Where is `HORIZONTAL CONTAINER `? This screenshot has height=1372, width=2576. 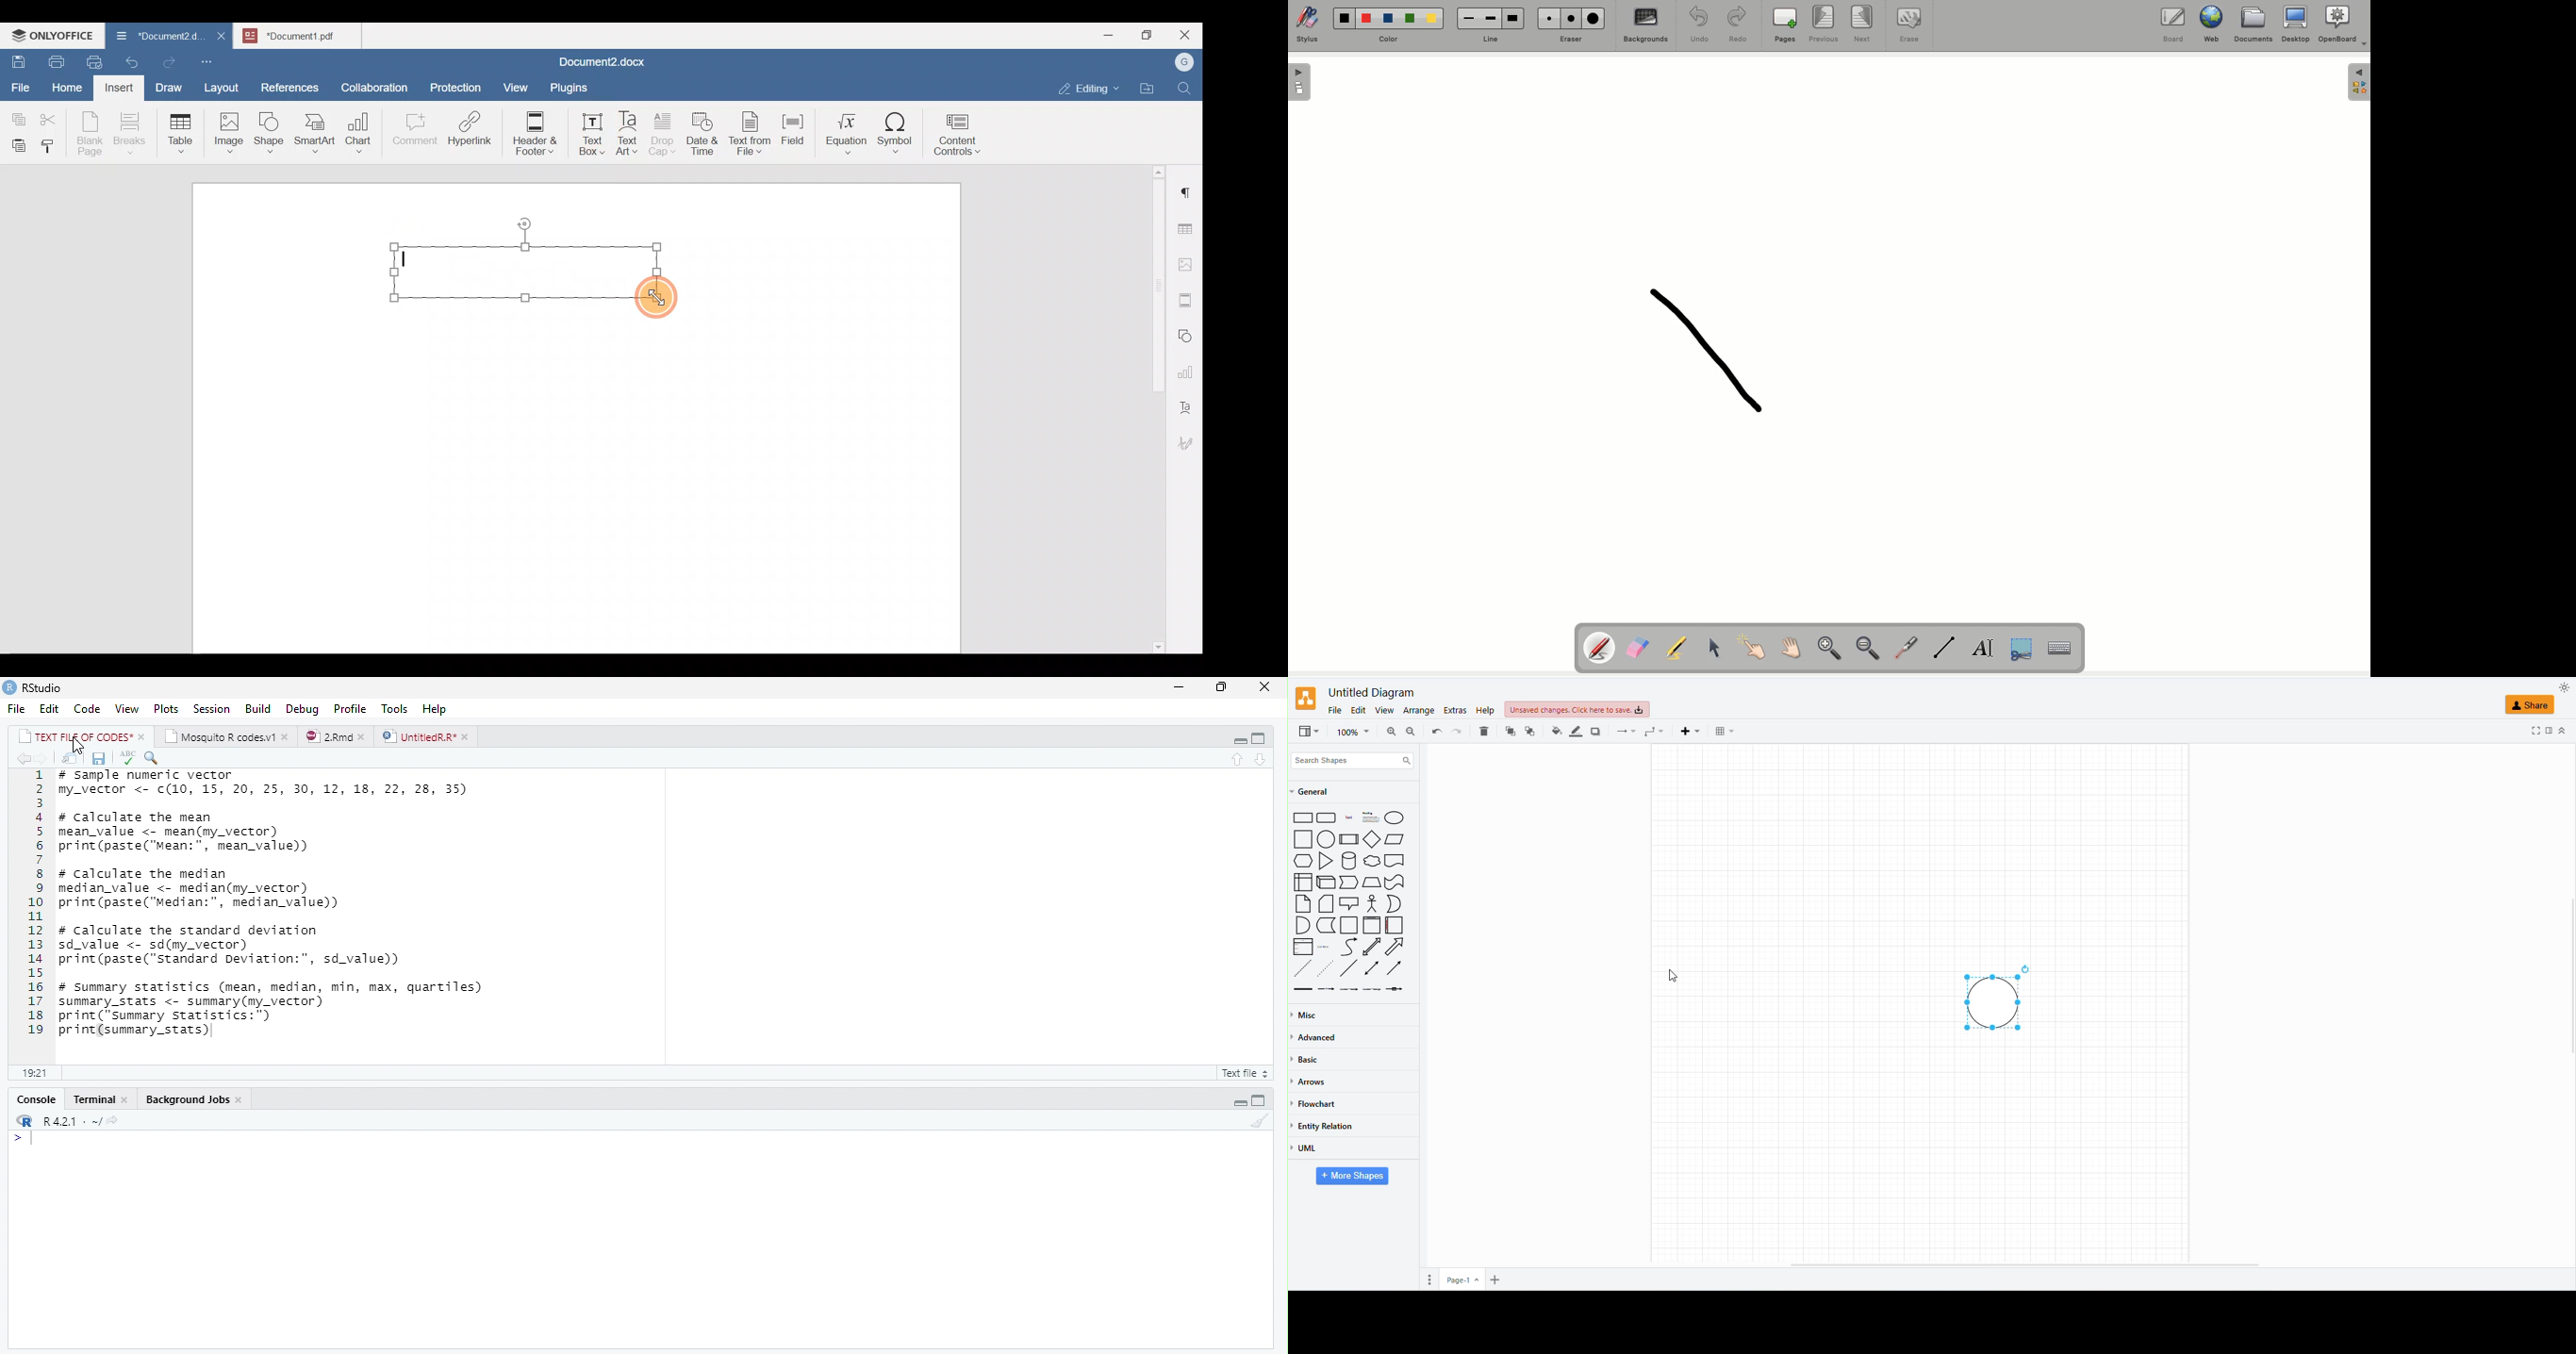
HORIZONTAL CONTAINER  is located at coordinates (1391, 926).